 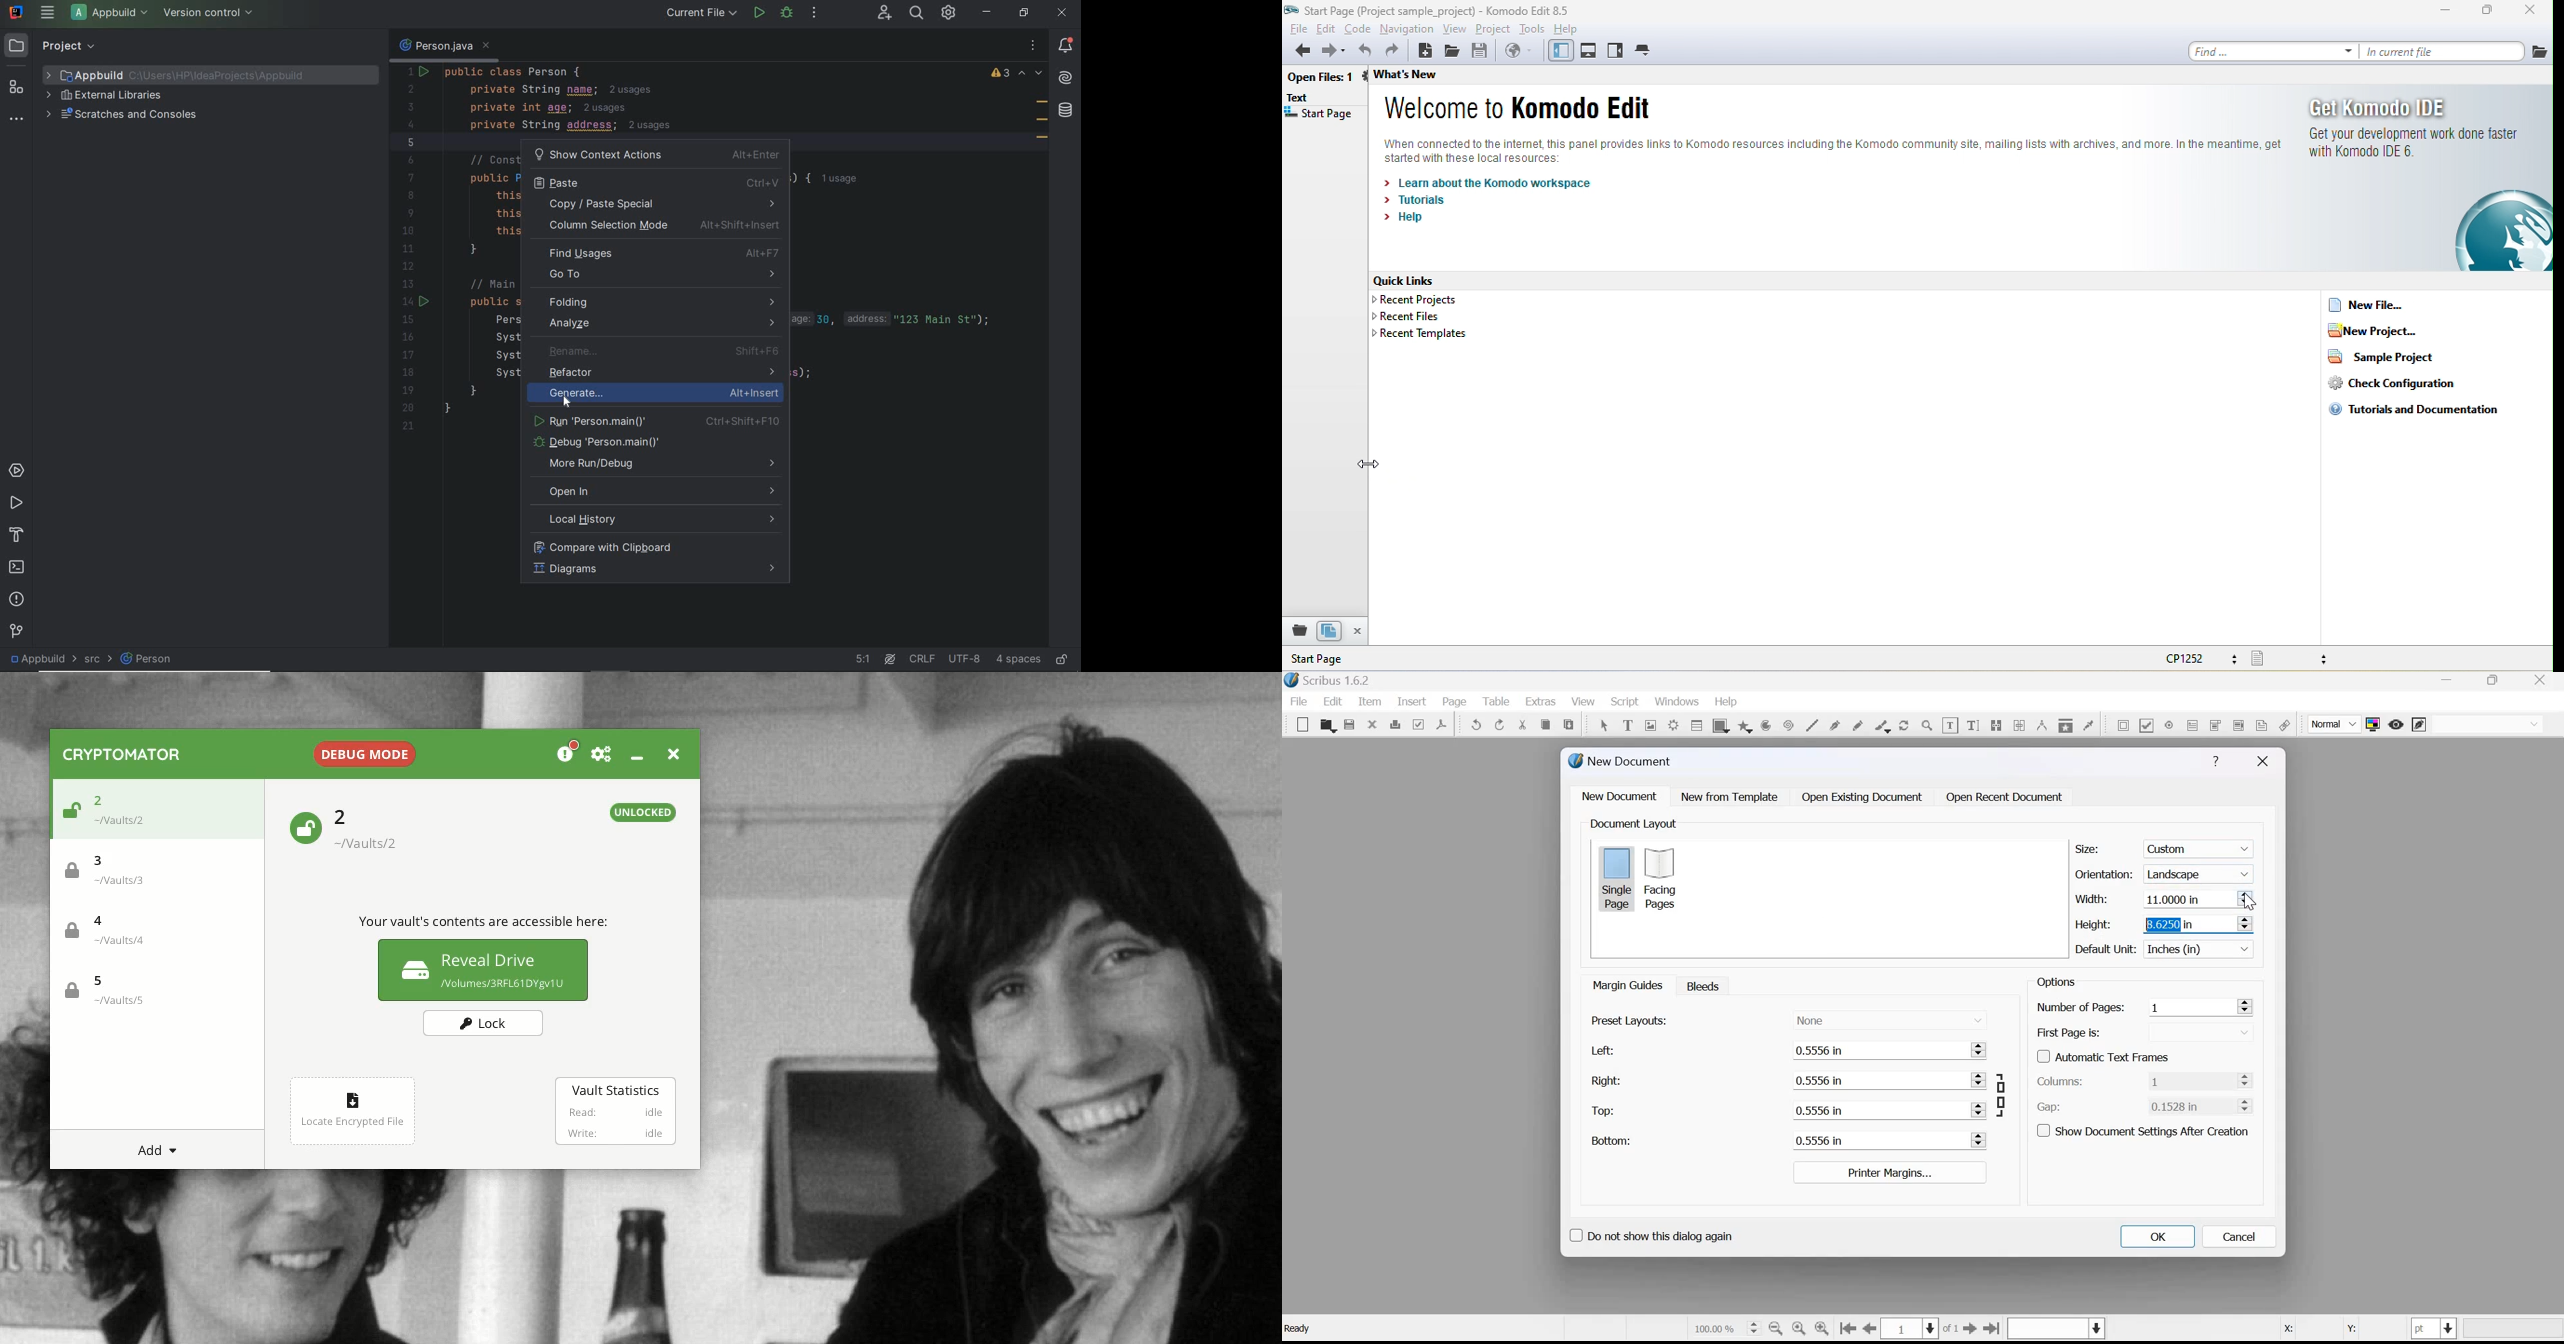 I want to click on save, so click(x=1349, y=725).